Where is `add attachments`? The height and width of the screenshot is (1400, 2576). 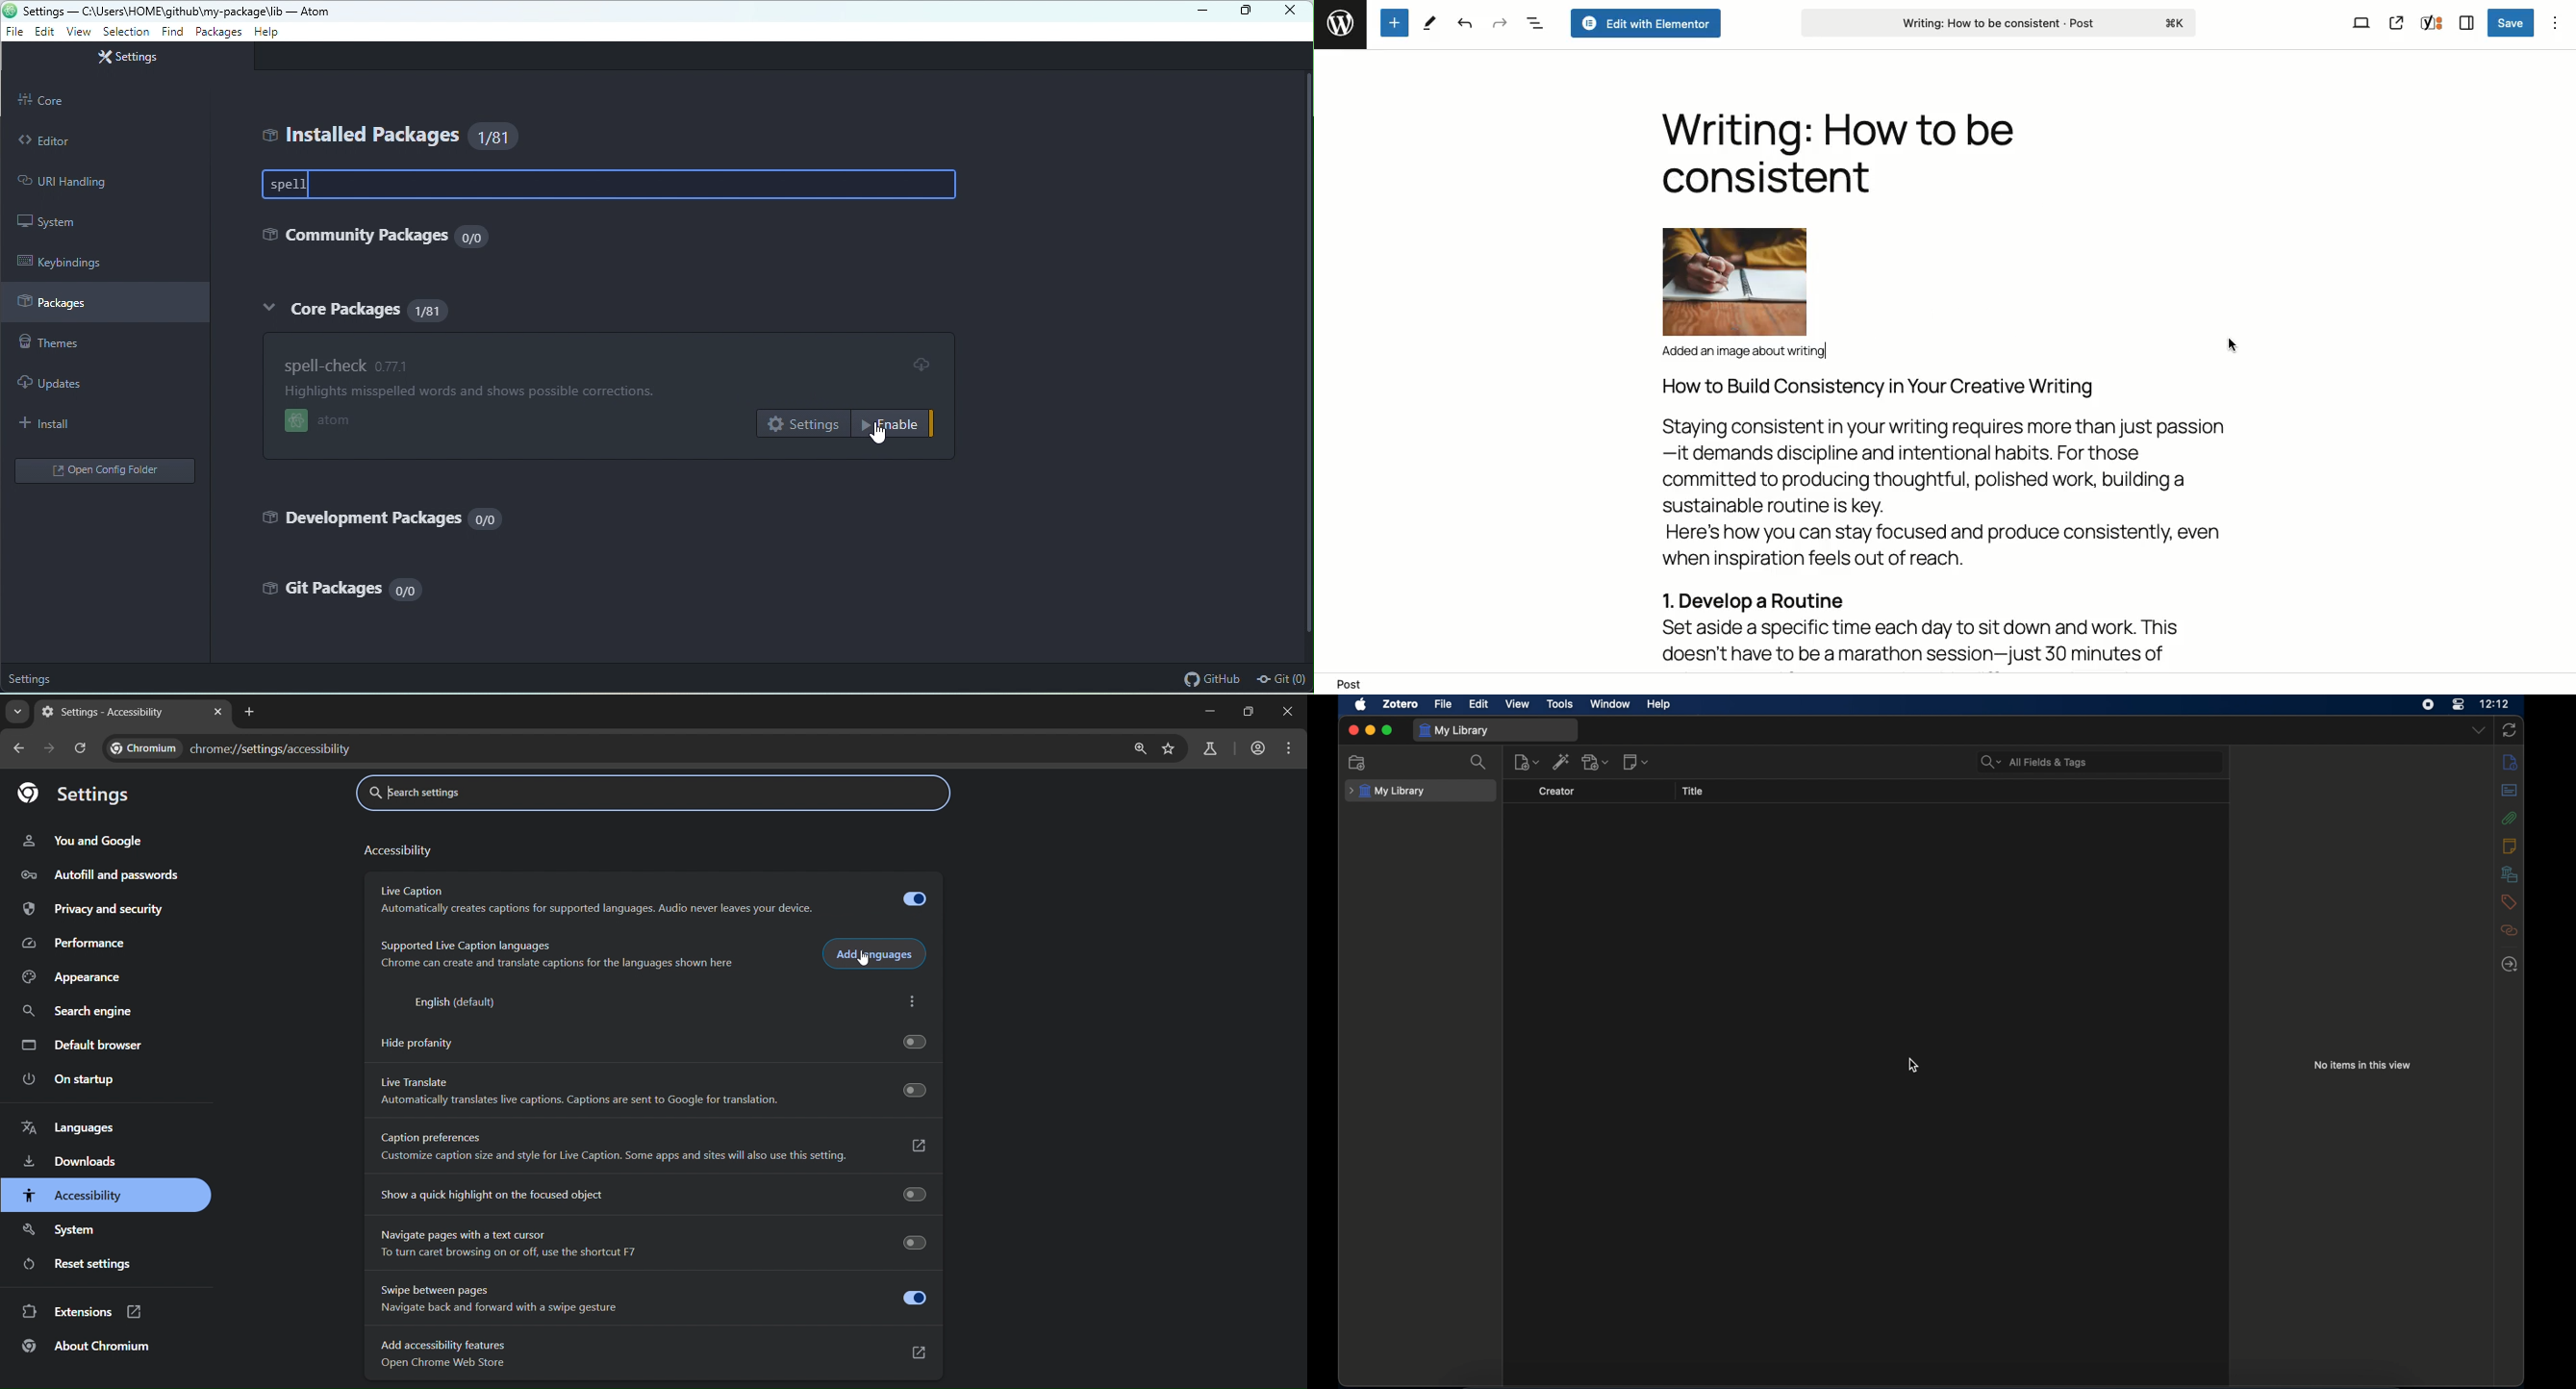
add attachments is located at coordinates (1596, 763).